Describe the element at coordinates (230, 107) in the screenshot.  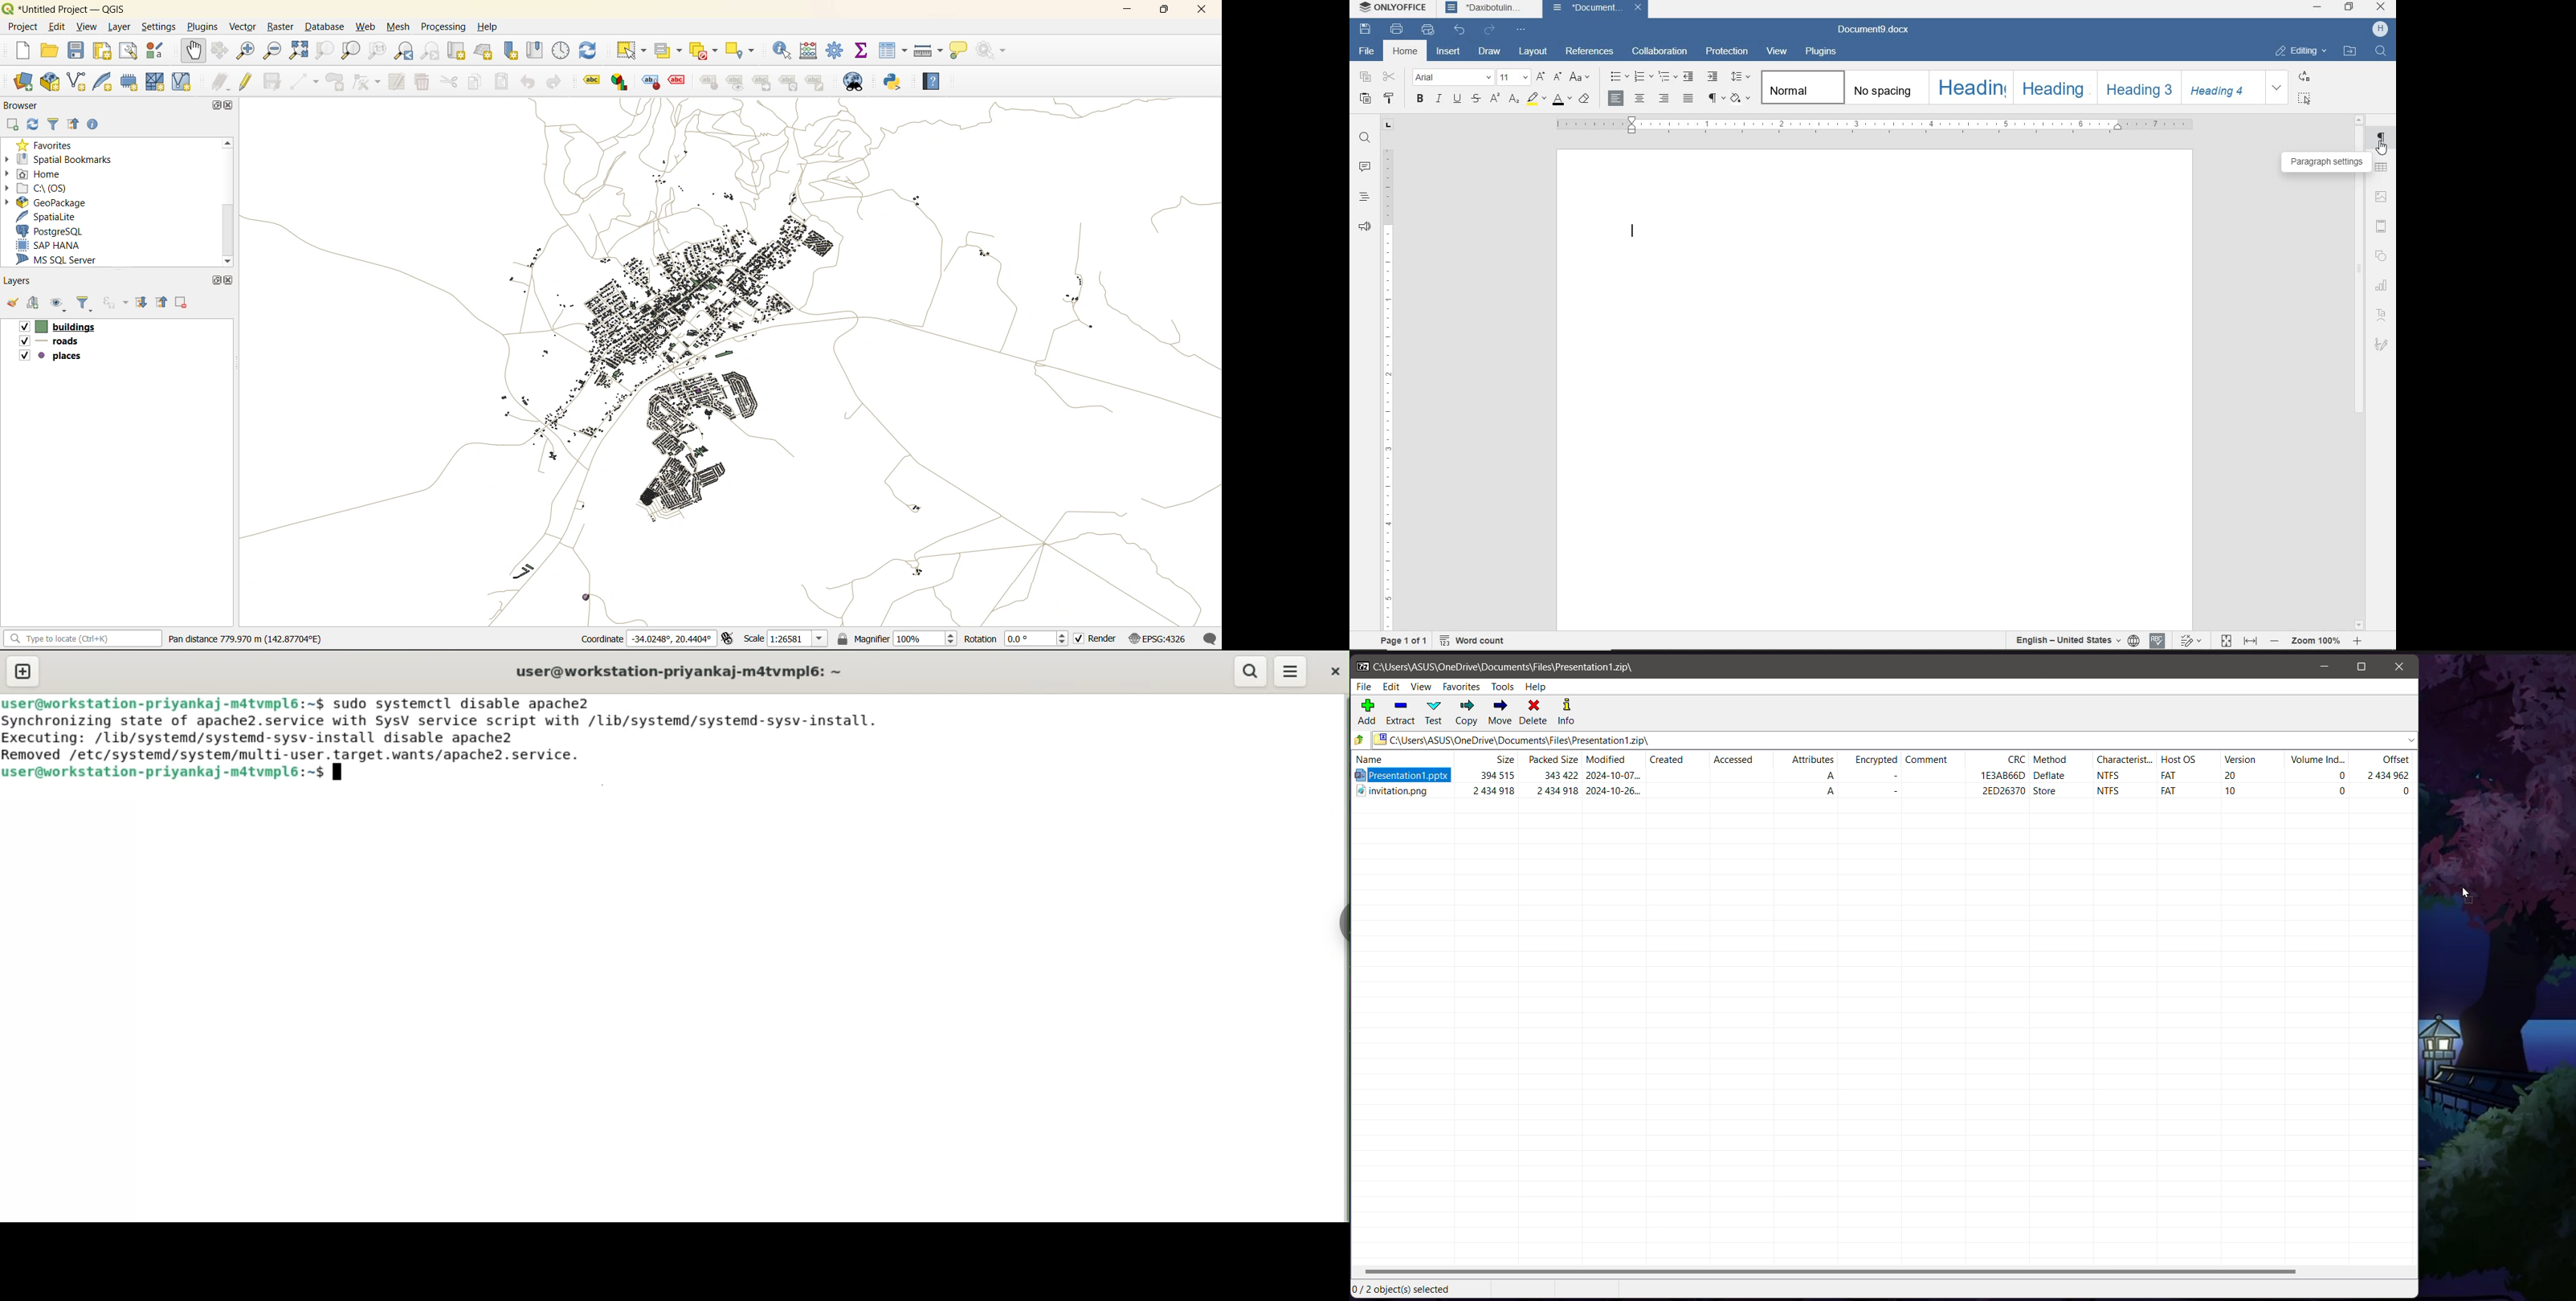
I see `close` at that location.